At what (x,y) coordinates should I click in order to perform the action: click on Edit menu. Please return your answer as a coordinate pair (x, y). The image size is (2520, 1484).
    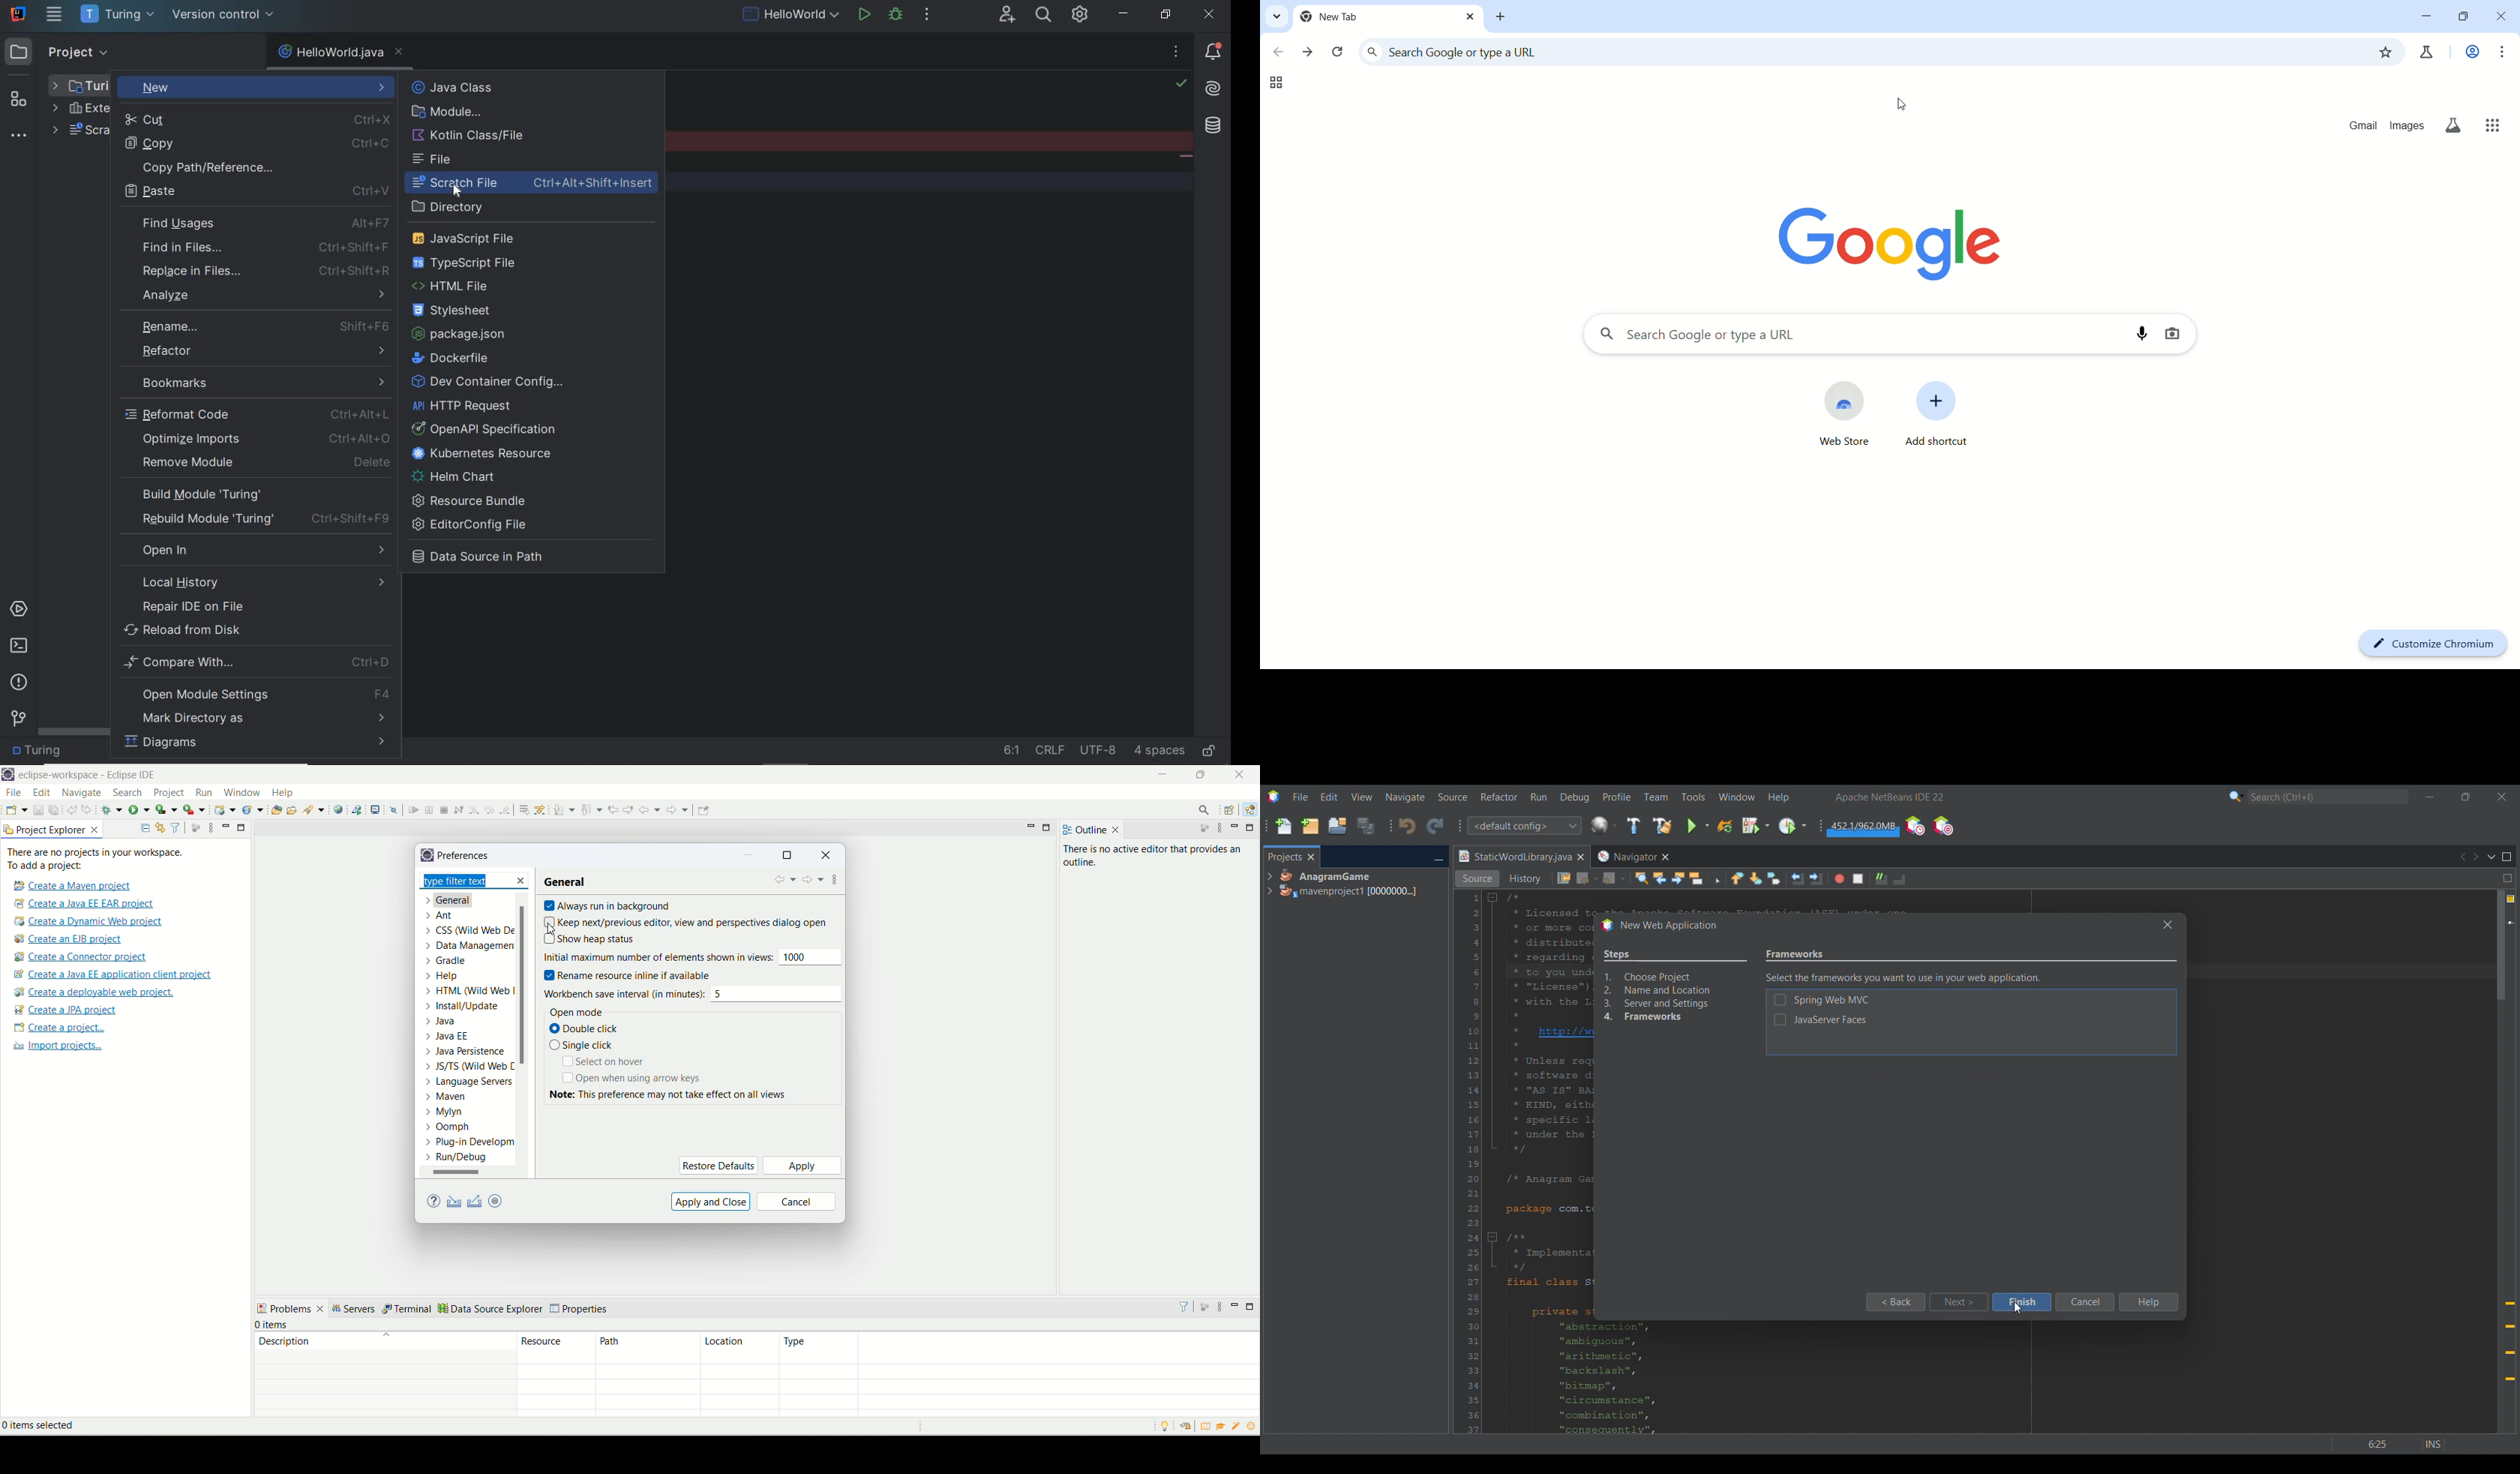
    Looking at the image, I should click on (1329, 797).